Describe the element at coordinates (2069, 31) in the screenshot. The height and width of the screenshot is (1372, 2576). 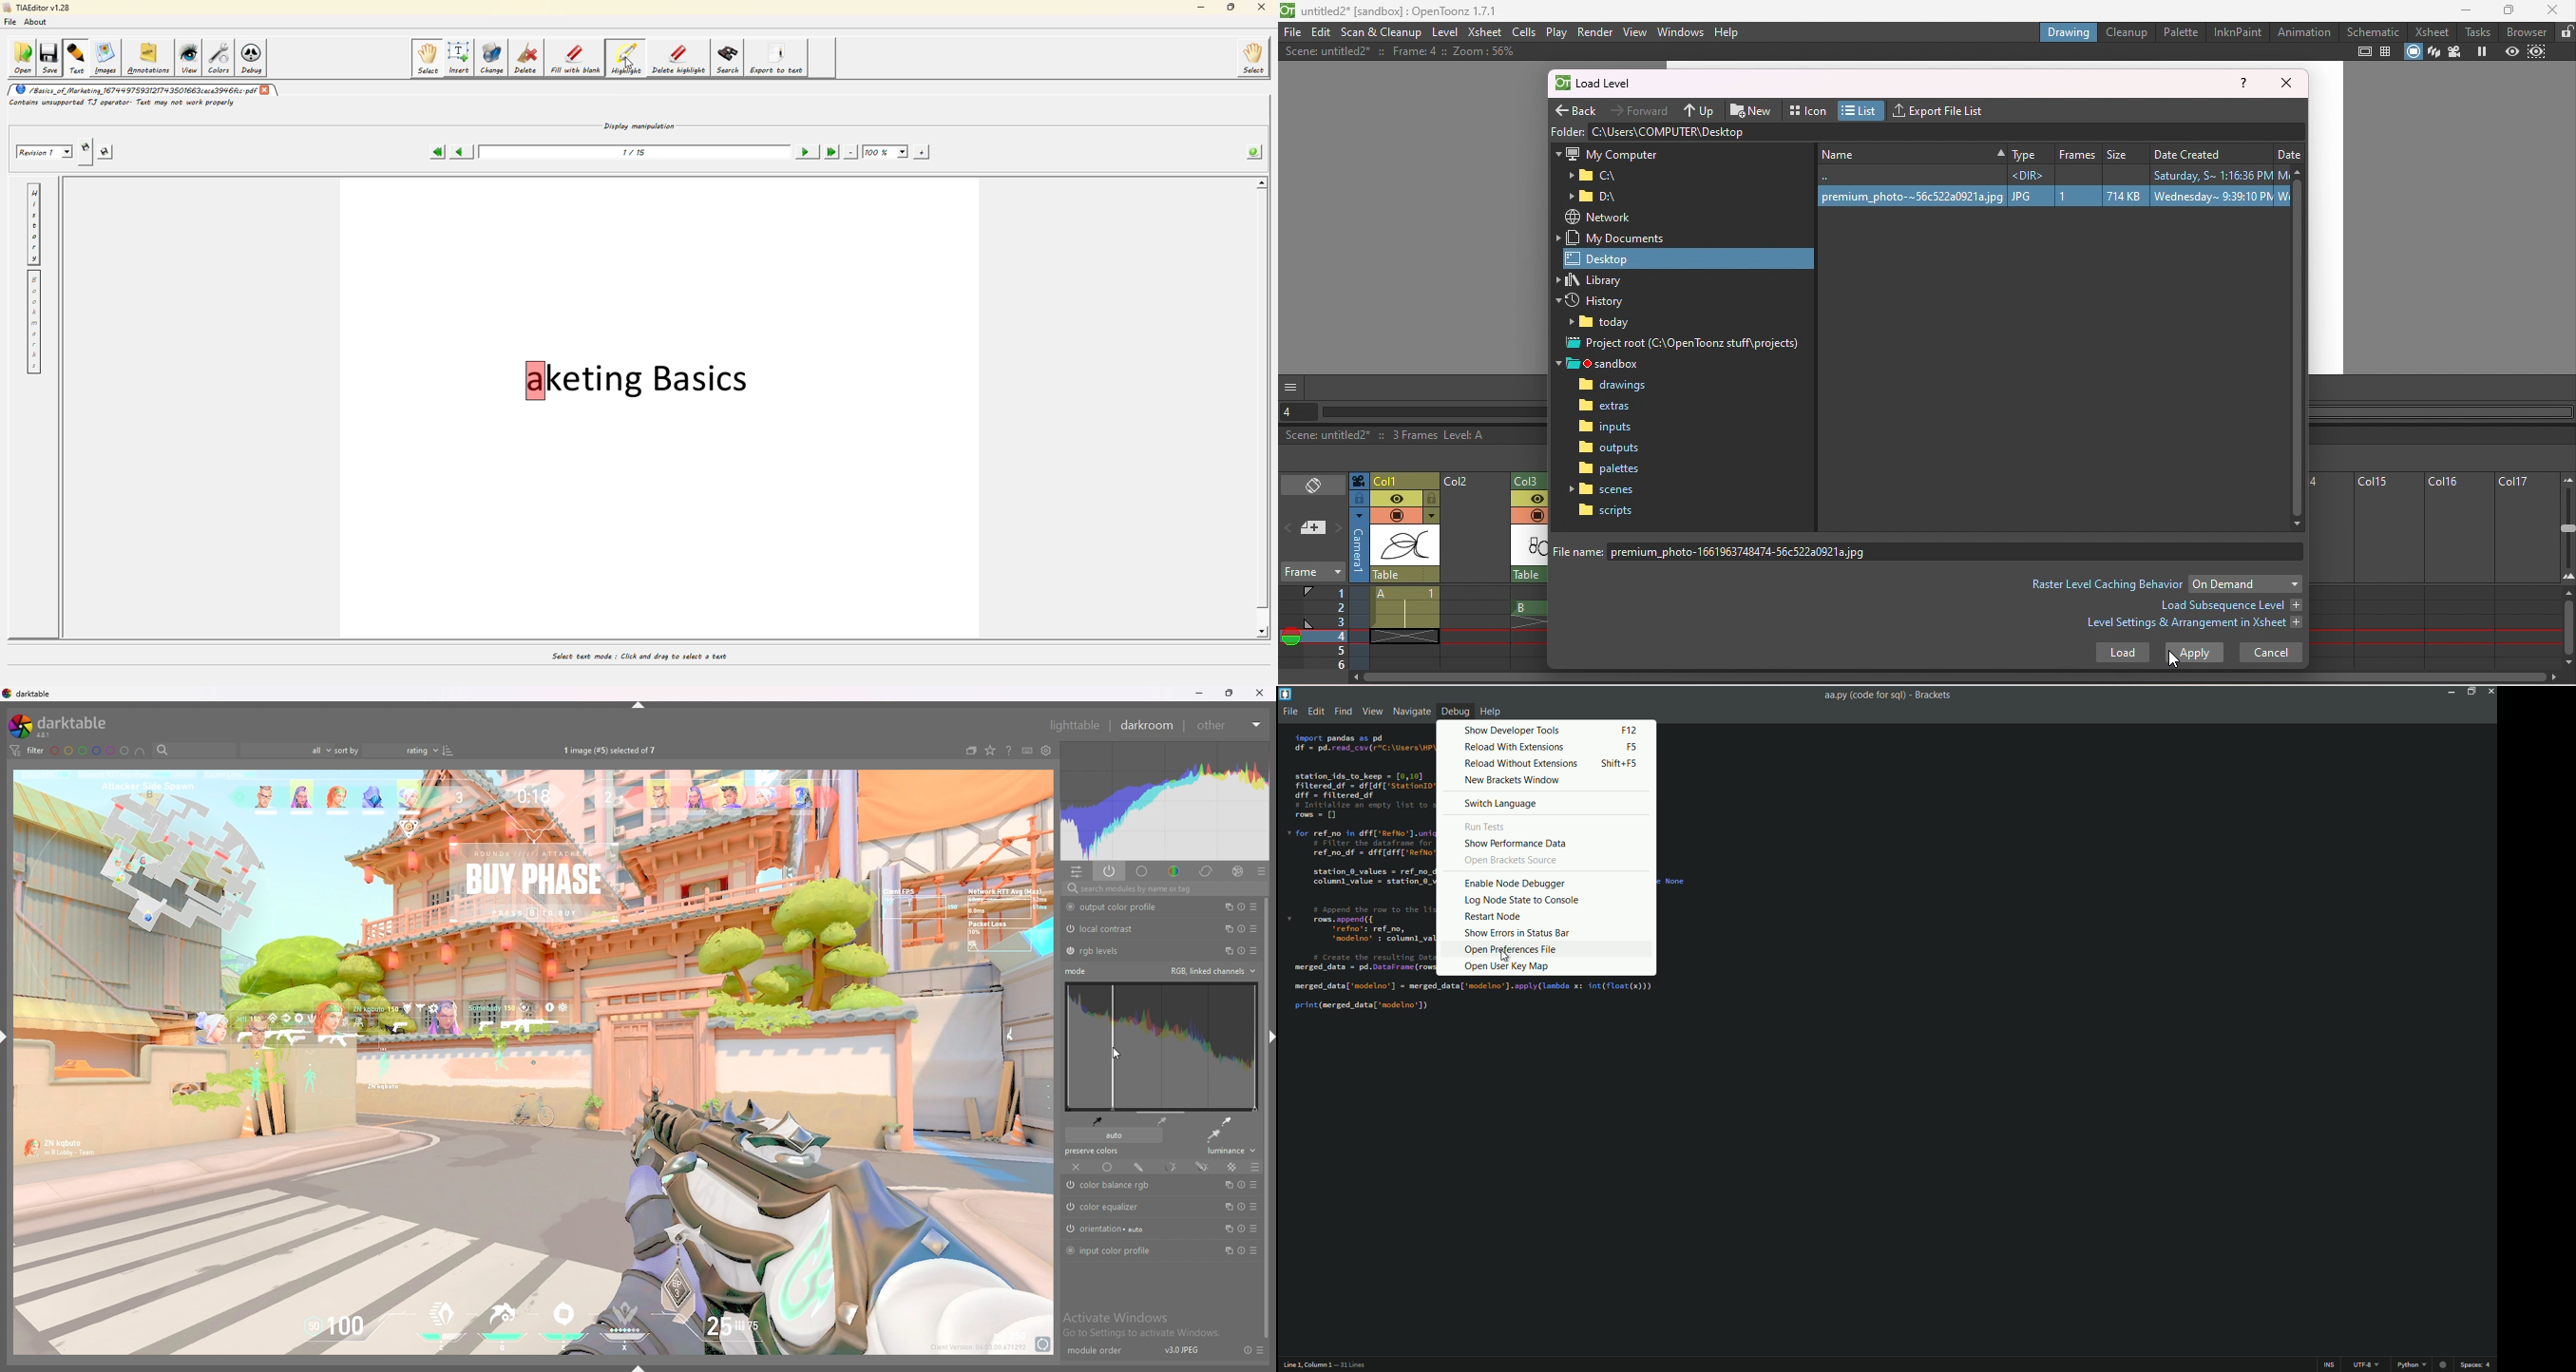
I see `Drawing` at that location.